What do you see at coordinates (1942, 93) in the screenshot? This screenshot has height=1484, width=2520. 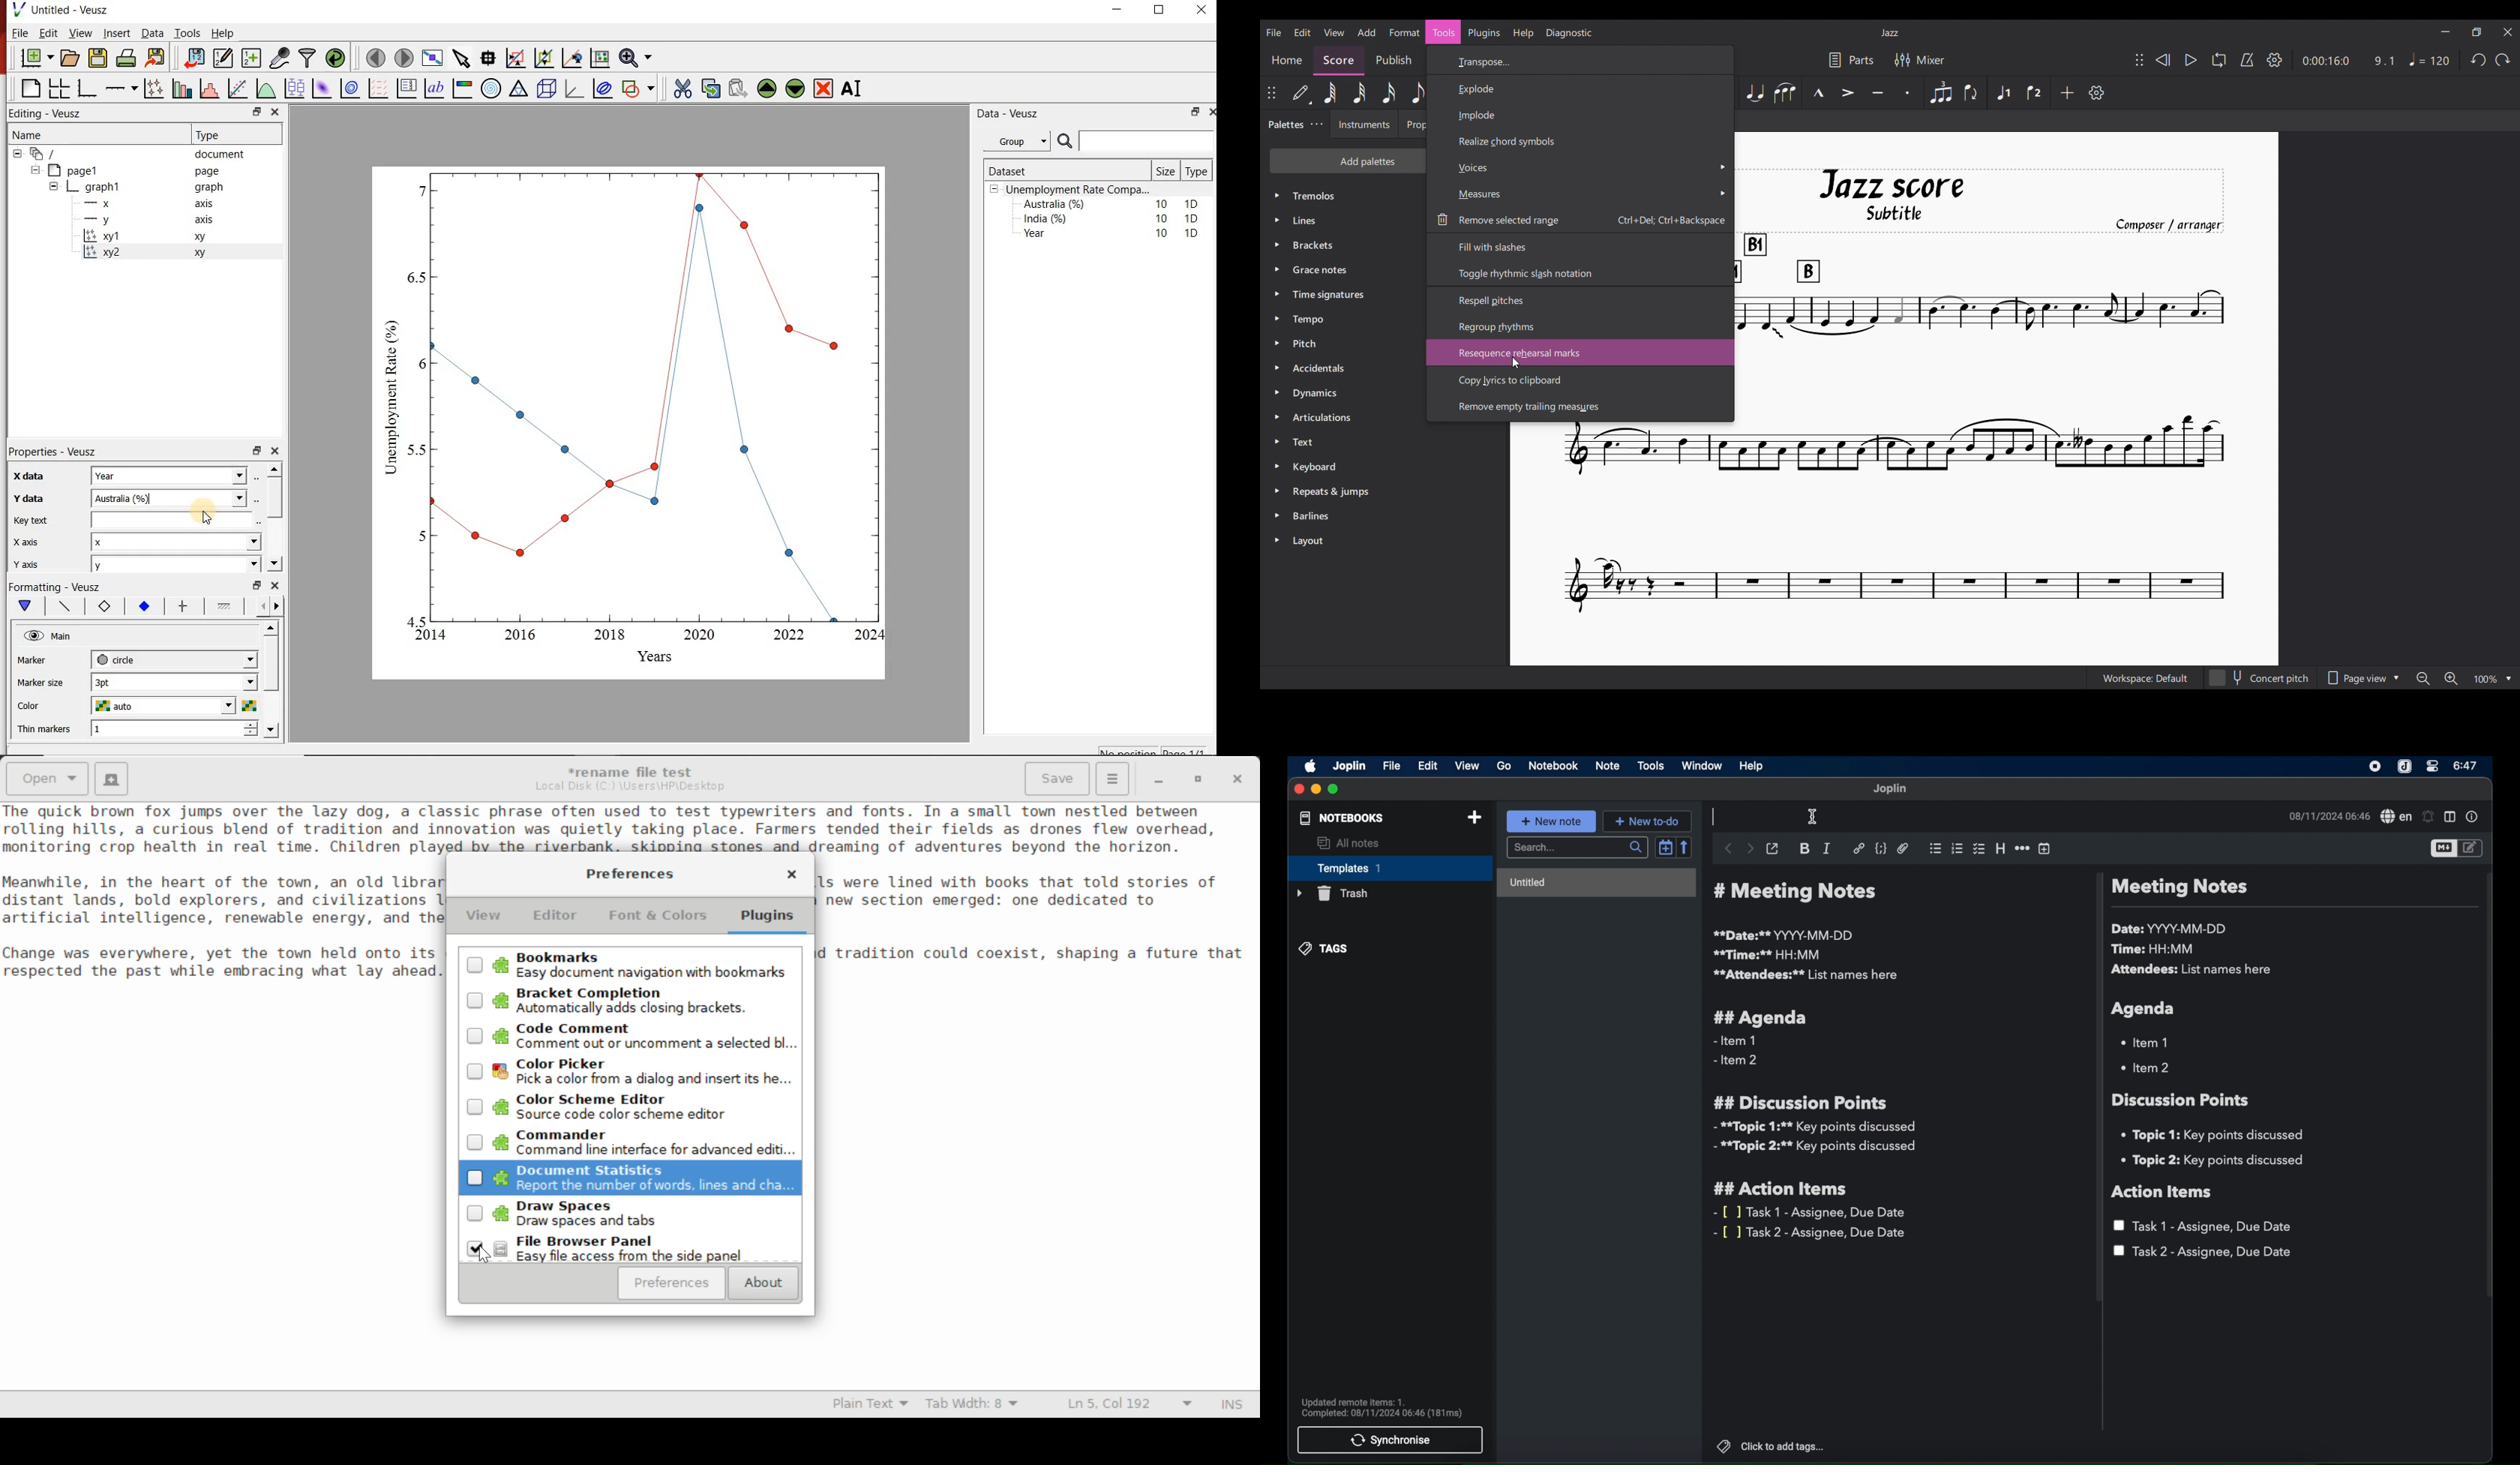 I see `Tuplet` at bounding box center [1942, 93].